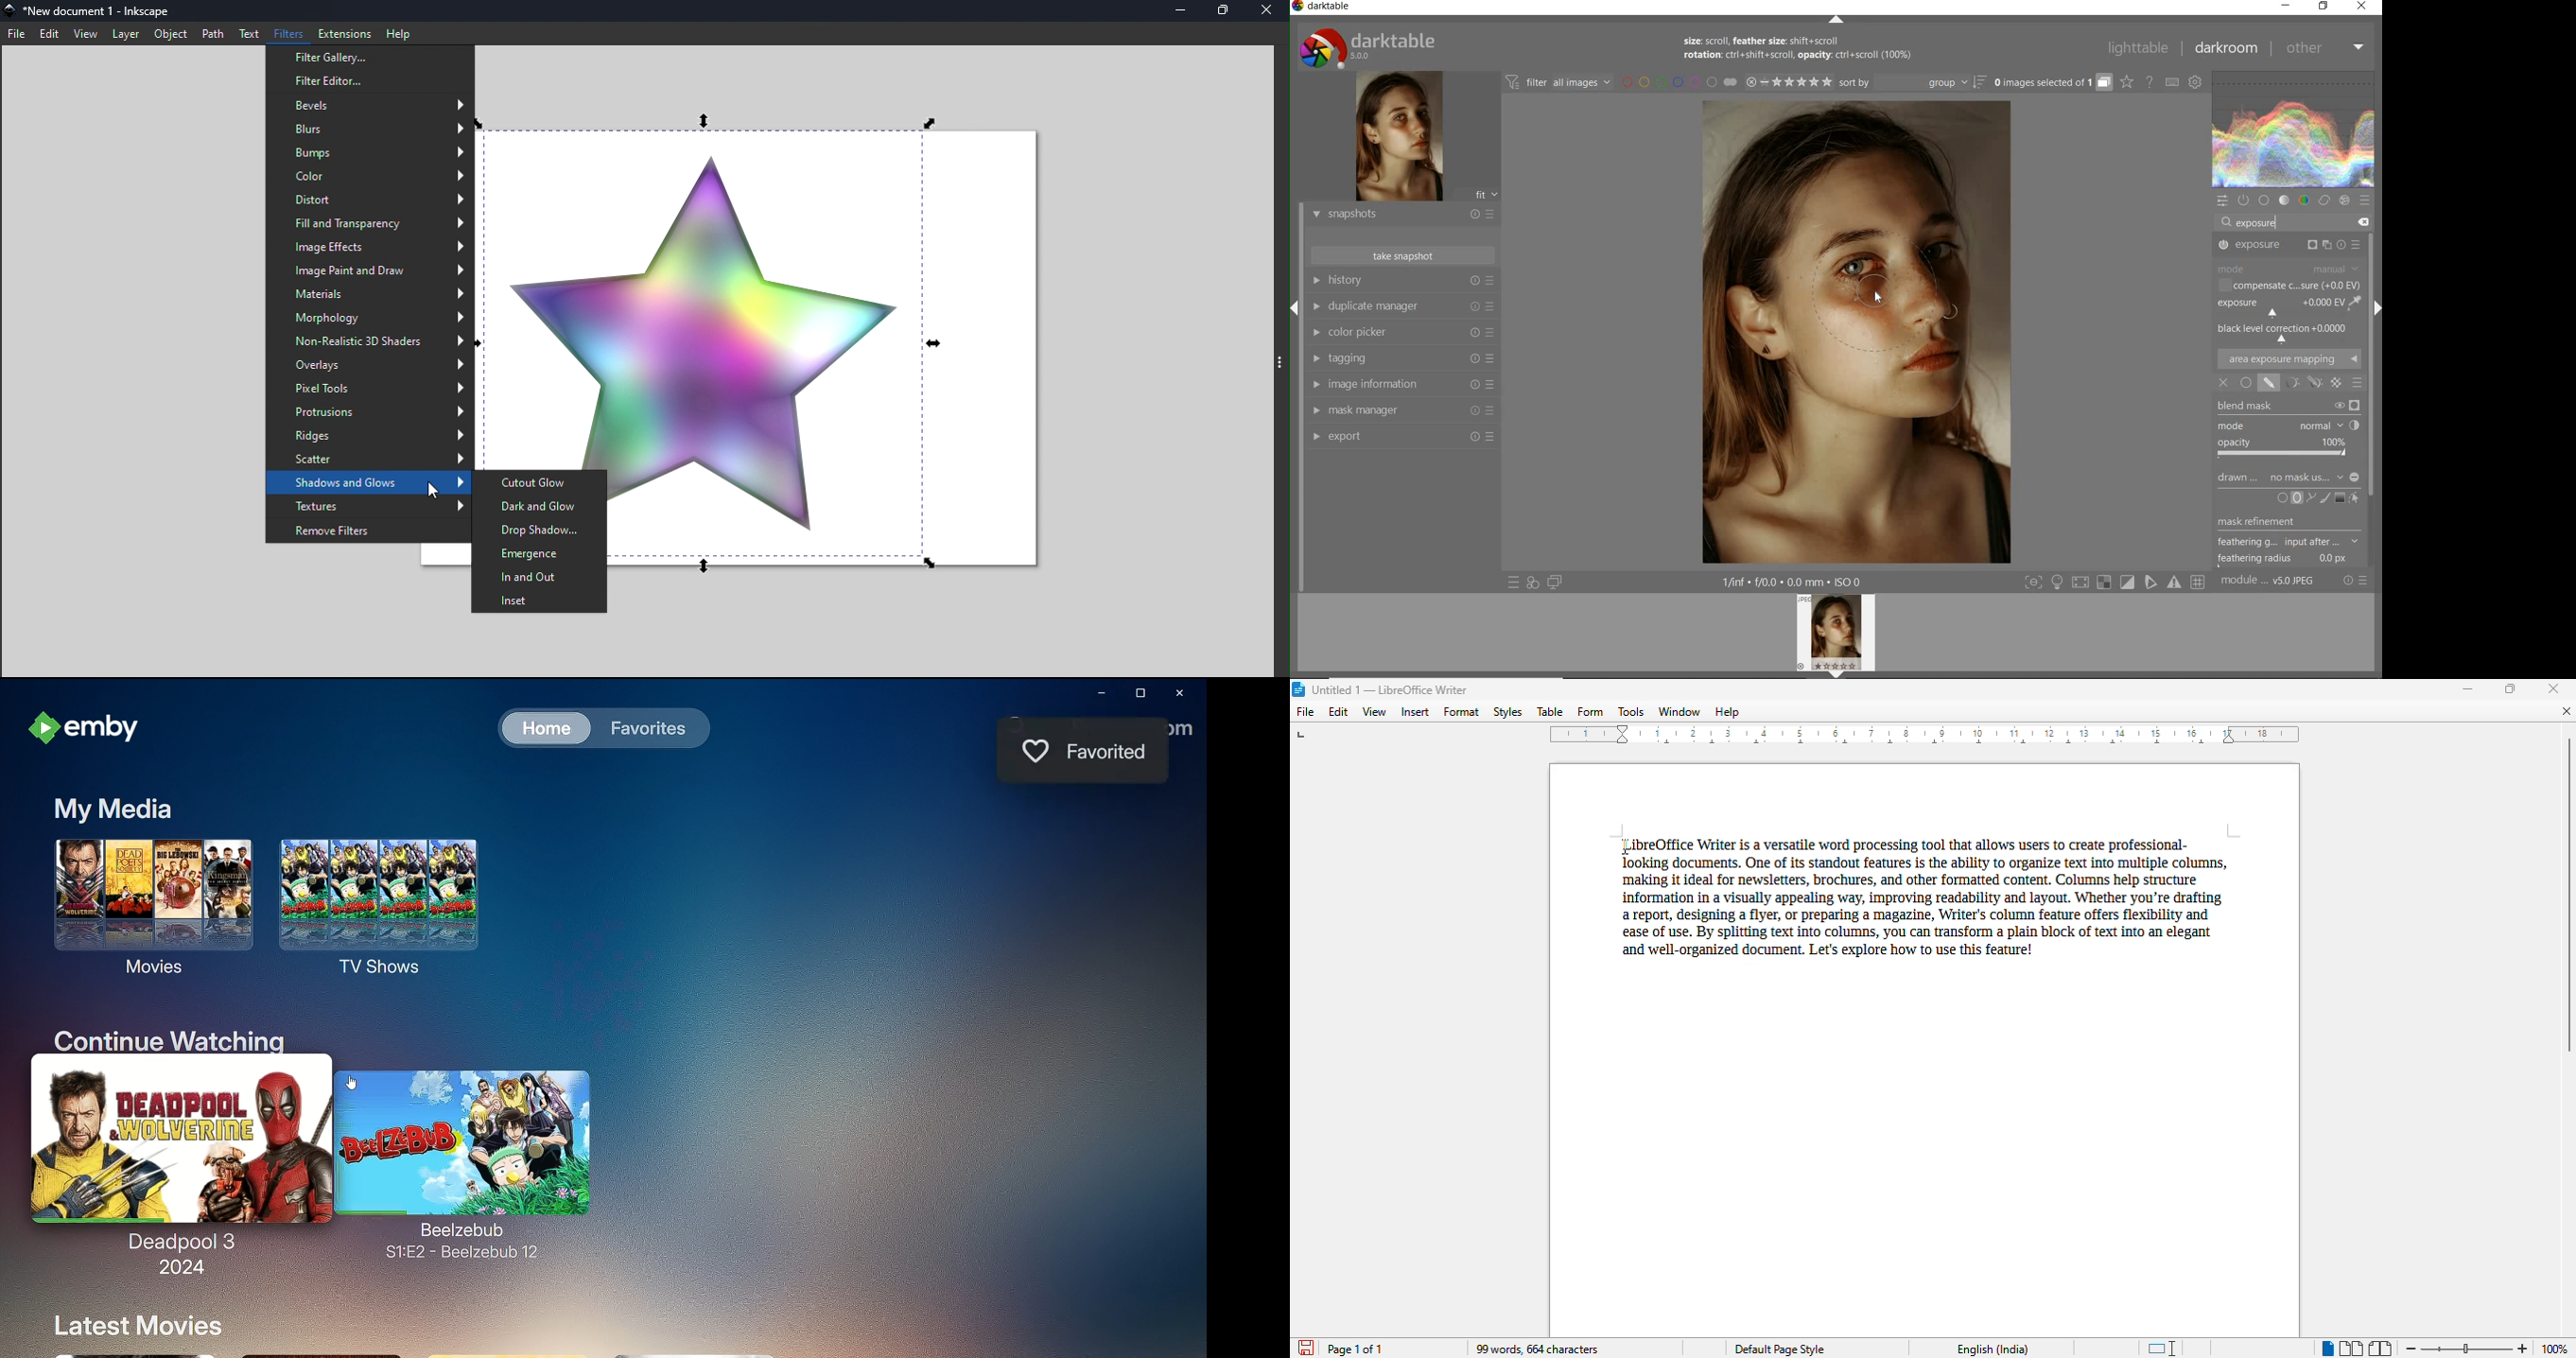 The image size is (2576, 1372). Describe the element at coordinates (2264, 200) in the screenshot. I see `base` at that location.